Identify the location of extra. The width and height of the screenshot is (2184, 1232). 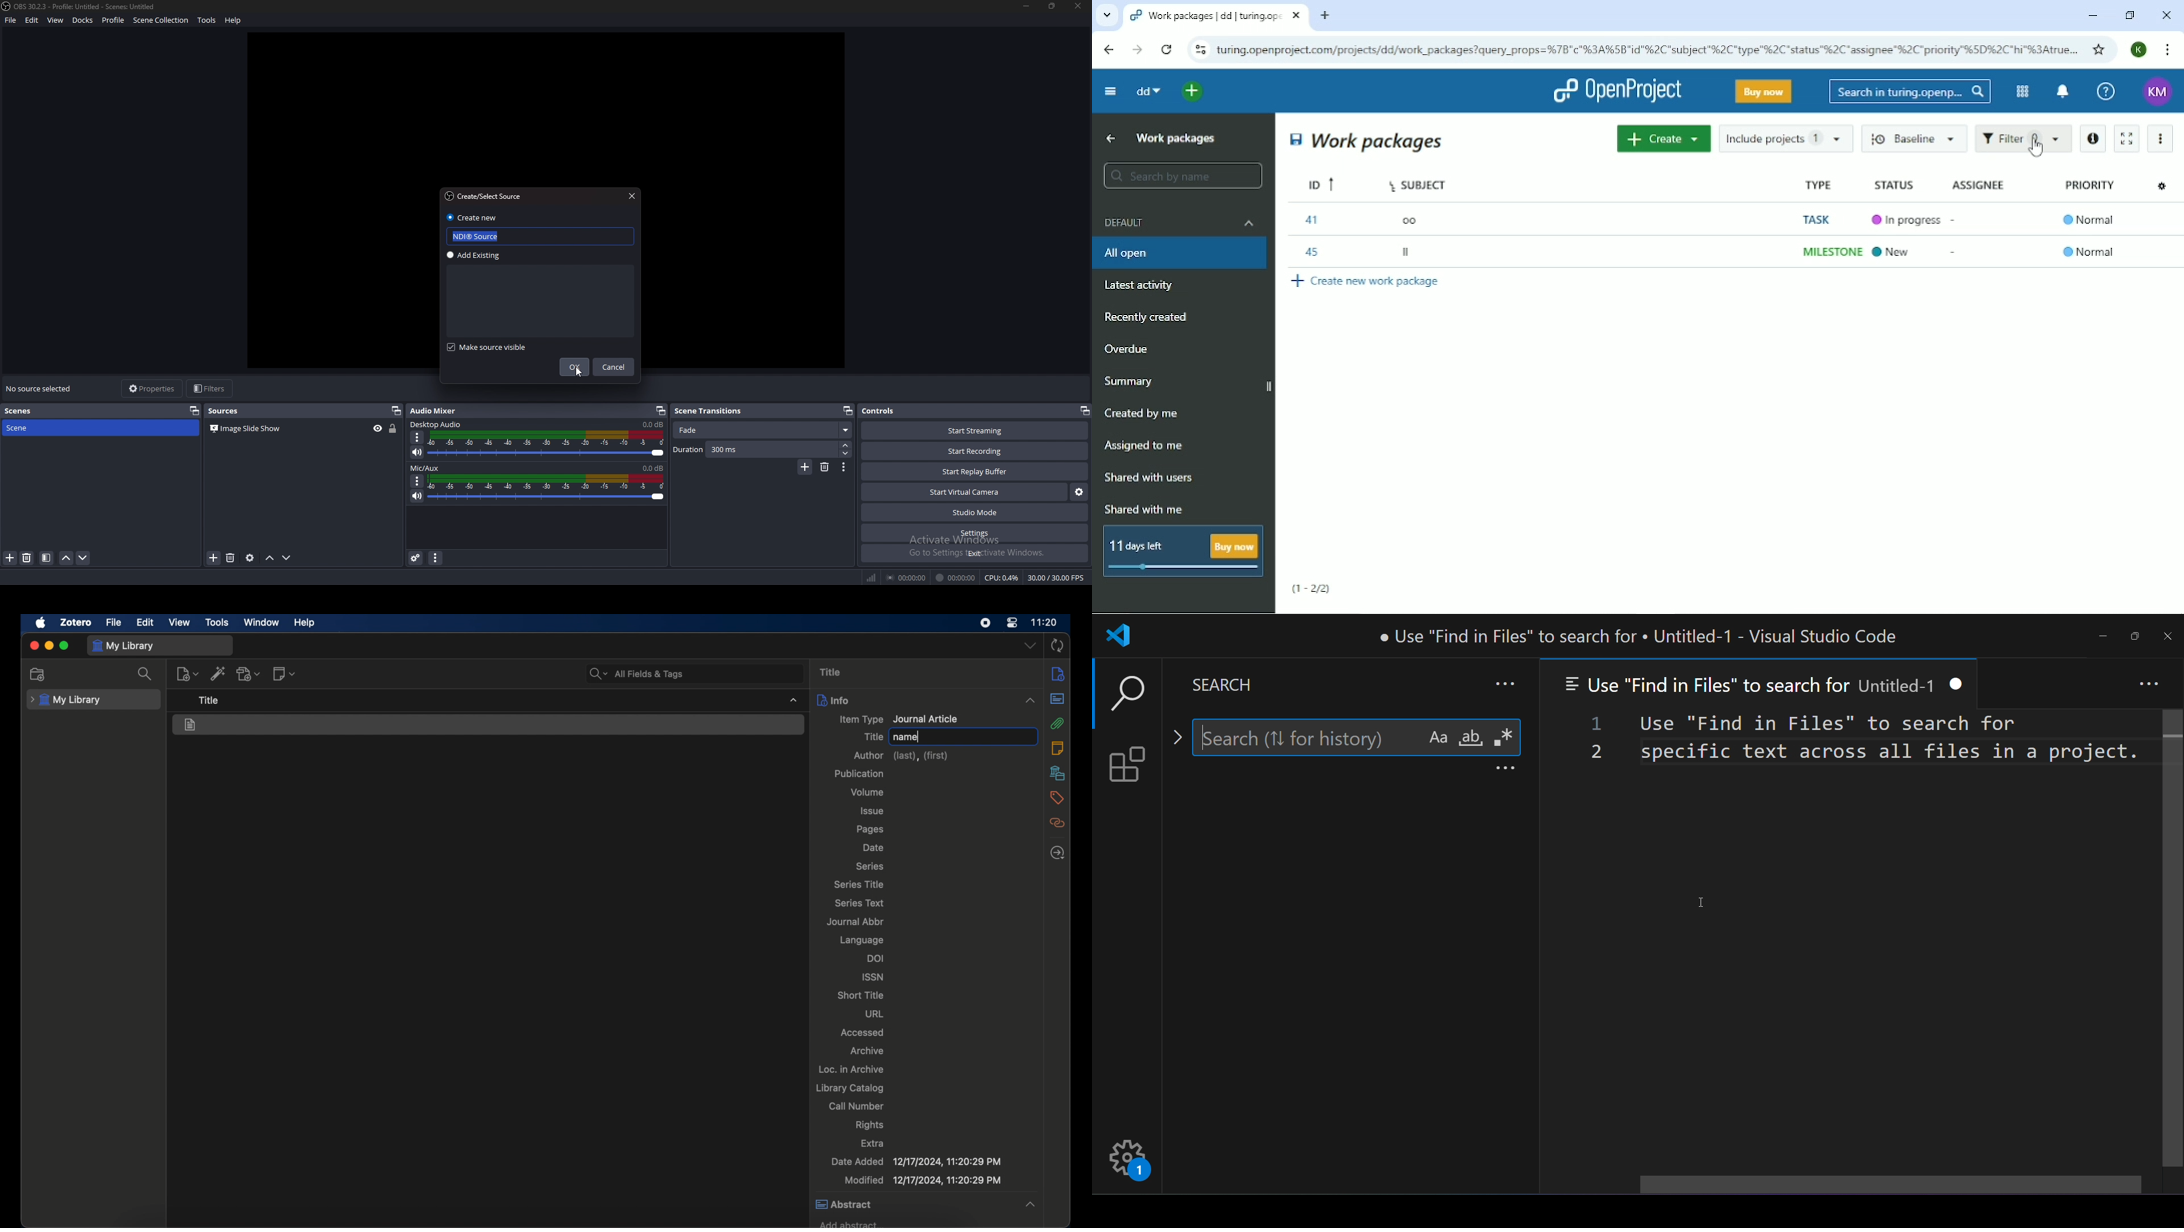
(873, 1142).